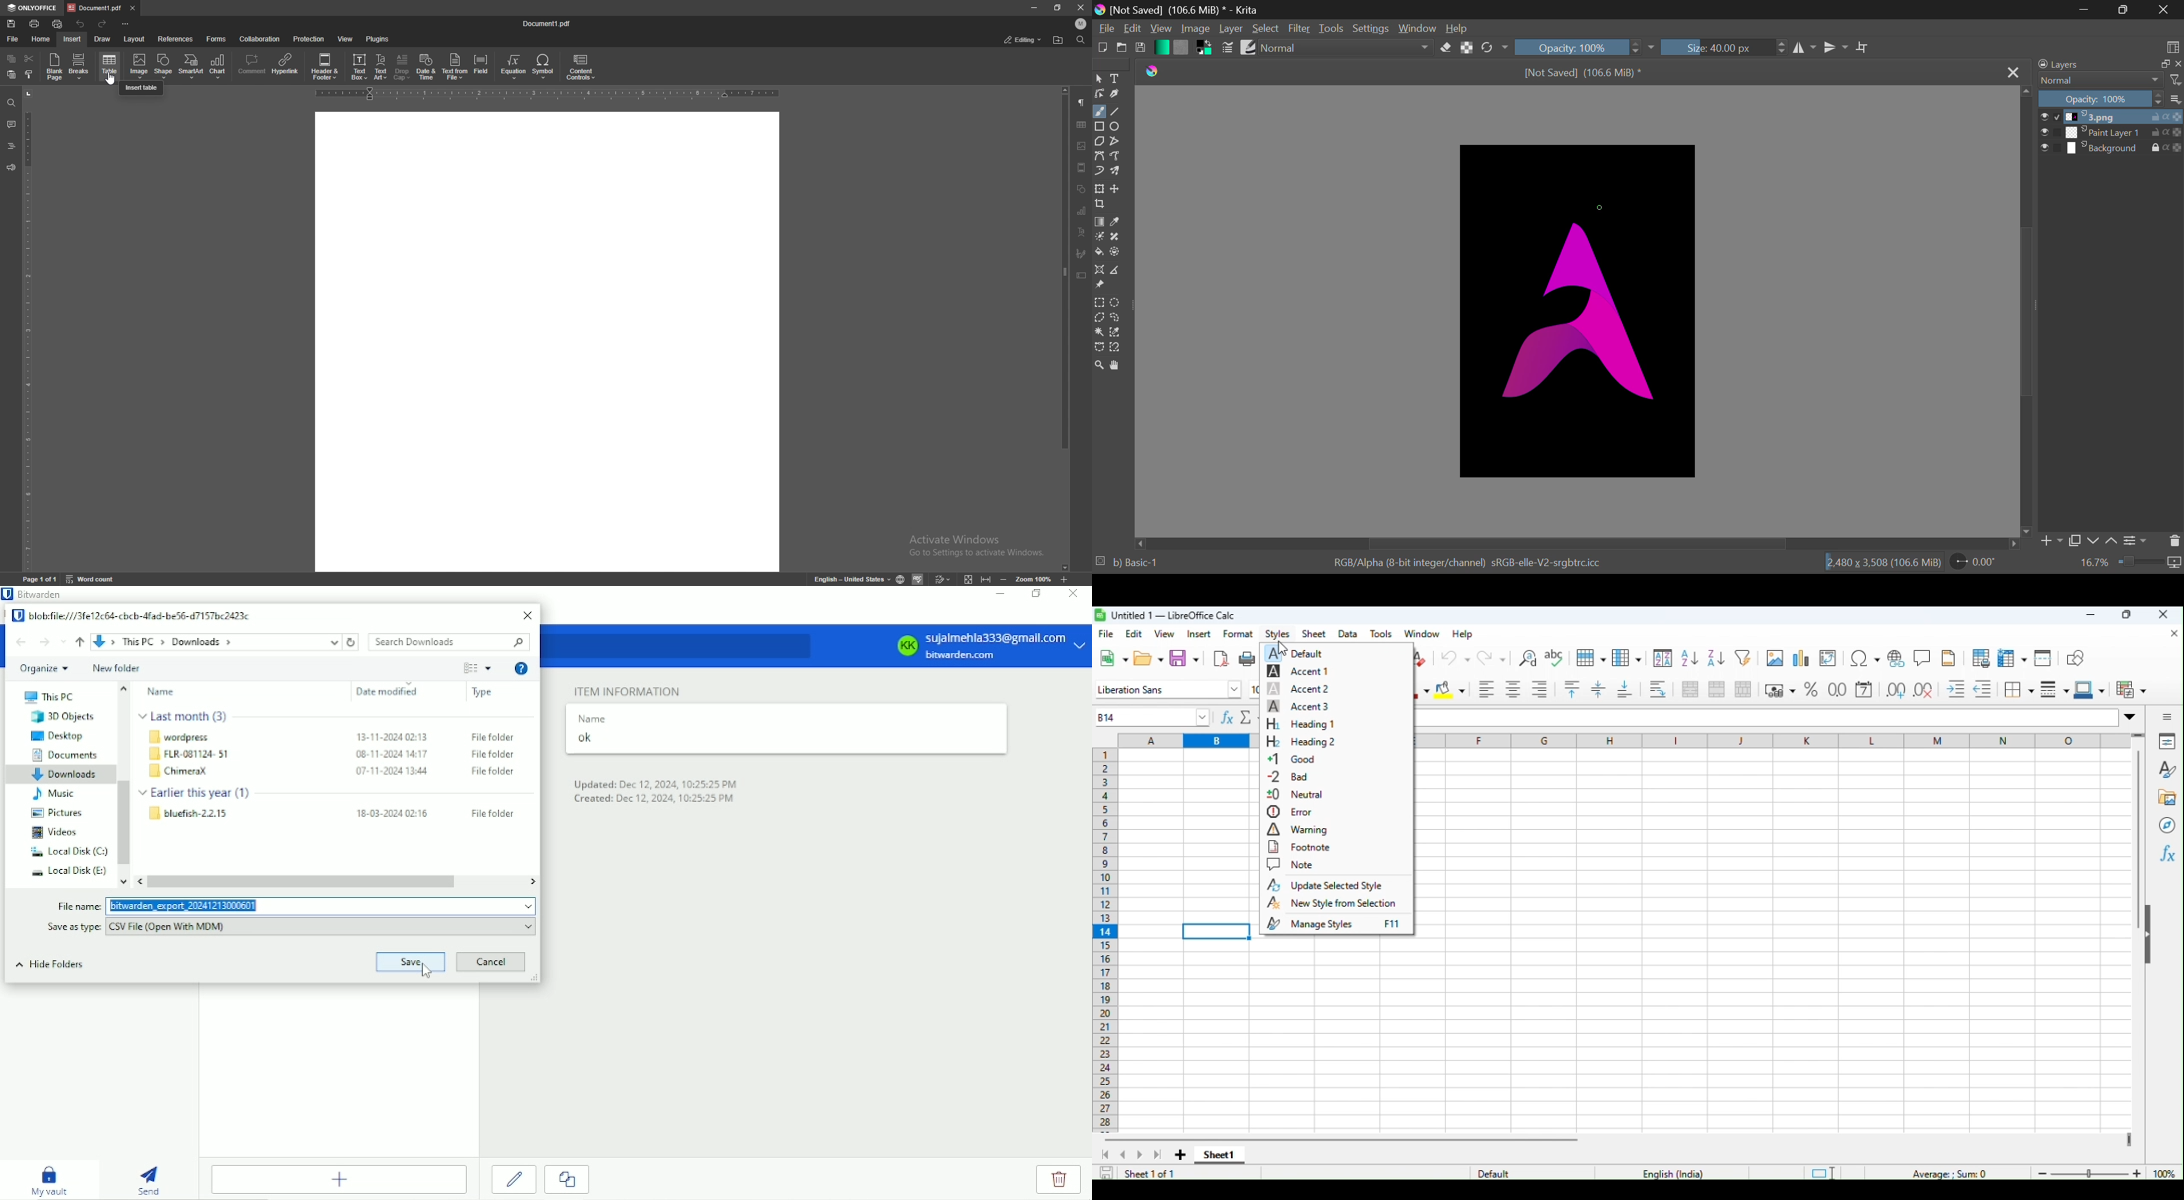  What do you see at coordinates (2009, 659) in the screenshot?
I see `Freeze rows and colum ` at bounding box center [2009, 659].